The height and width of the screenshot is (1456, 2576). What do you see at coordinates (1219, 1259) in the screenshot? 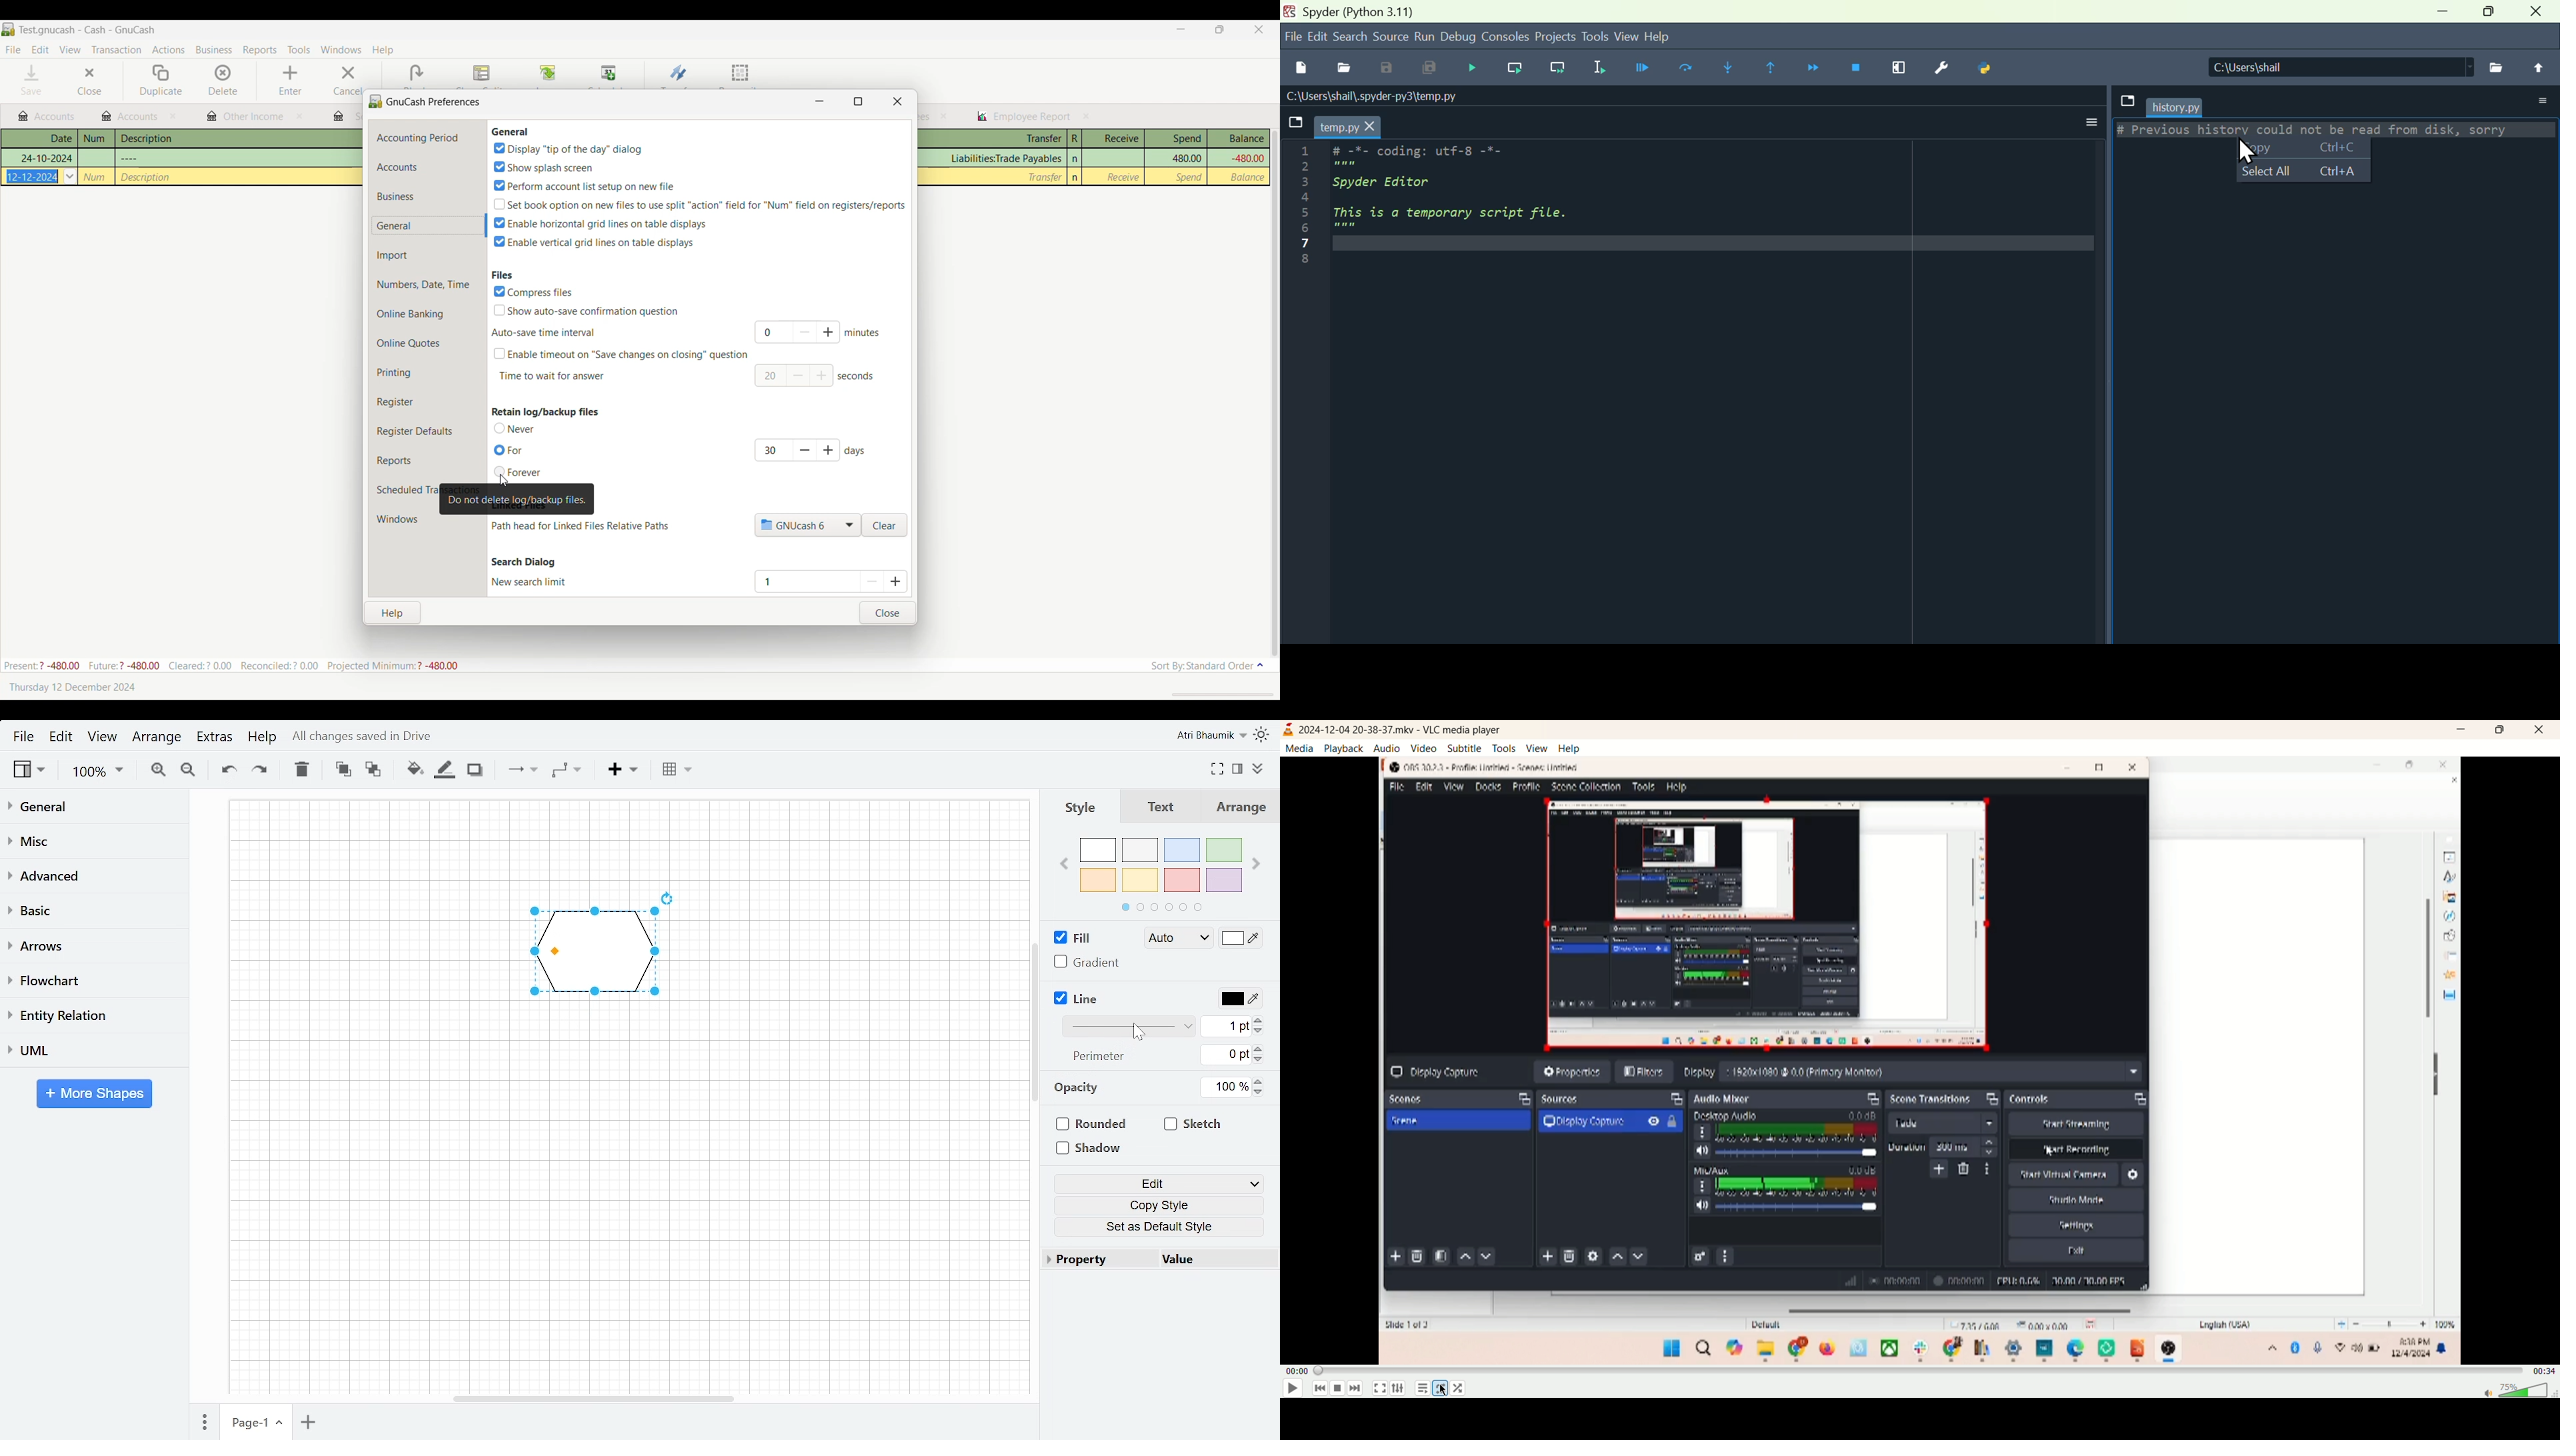
I see `Value` at bounding box center [1219, 1259].